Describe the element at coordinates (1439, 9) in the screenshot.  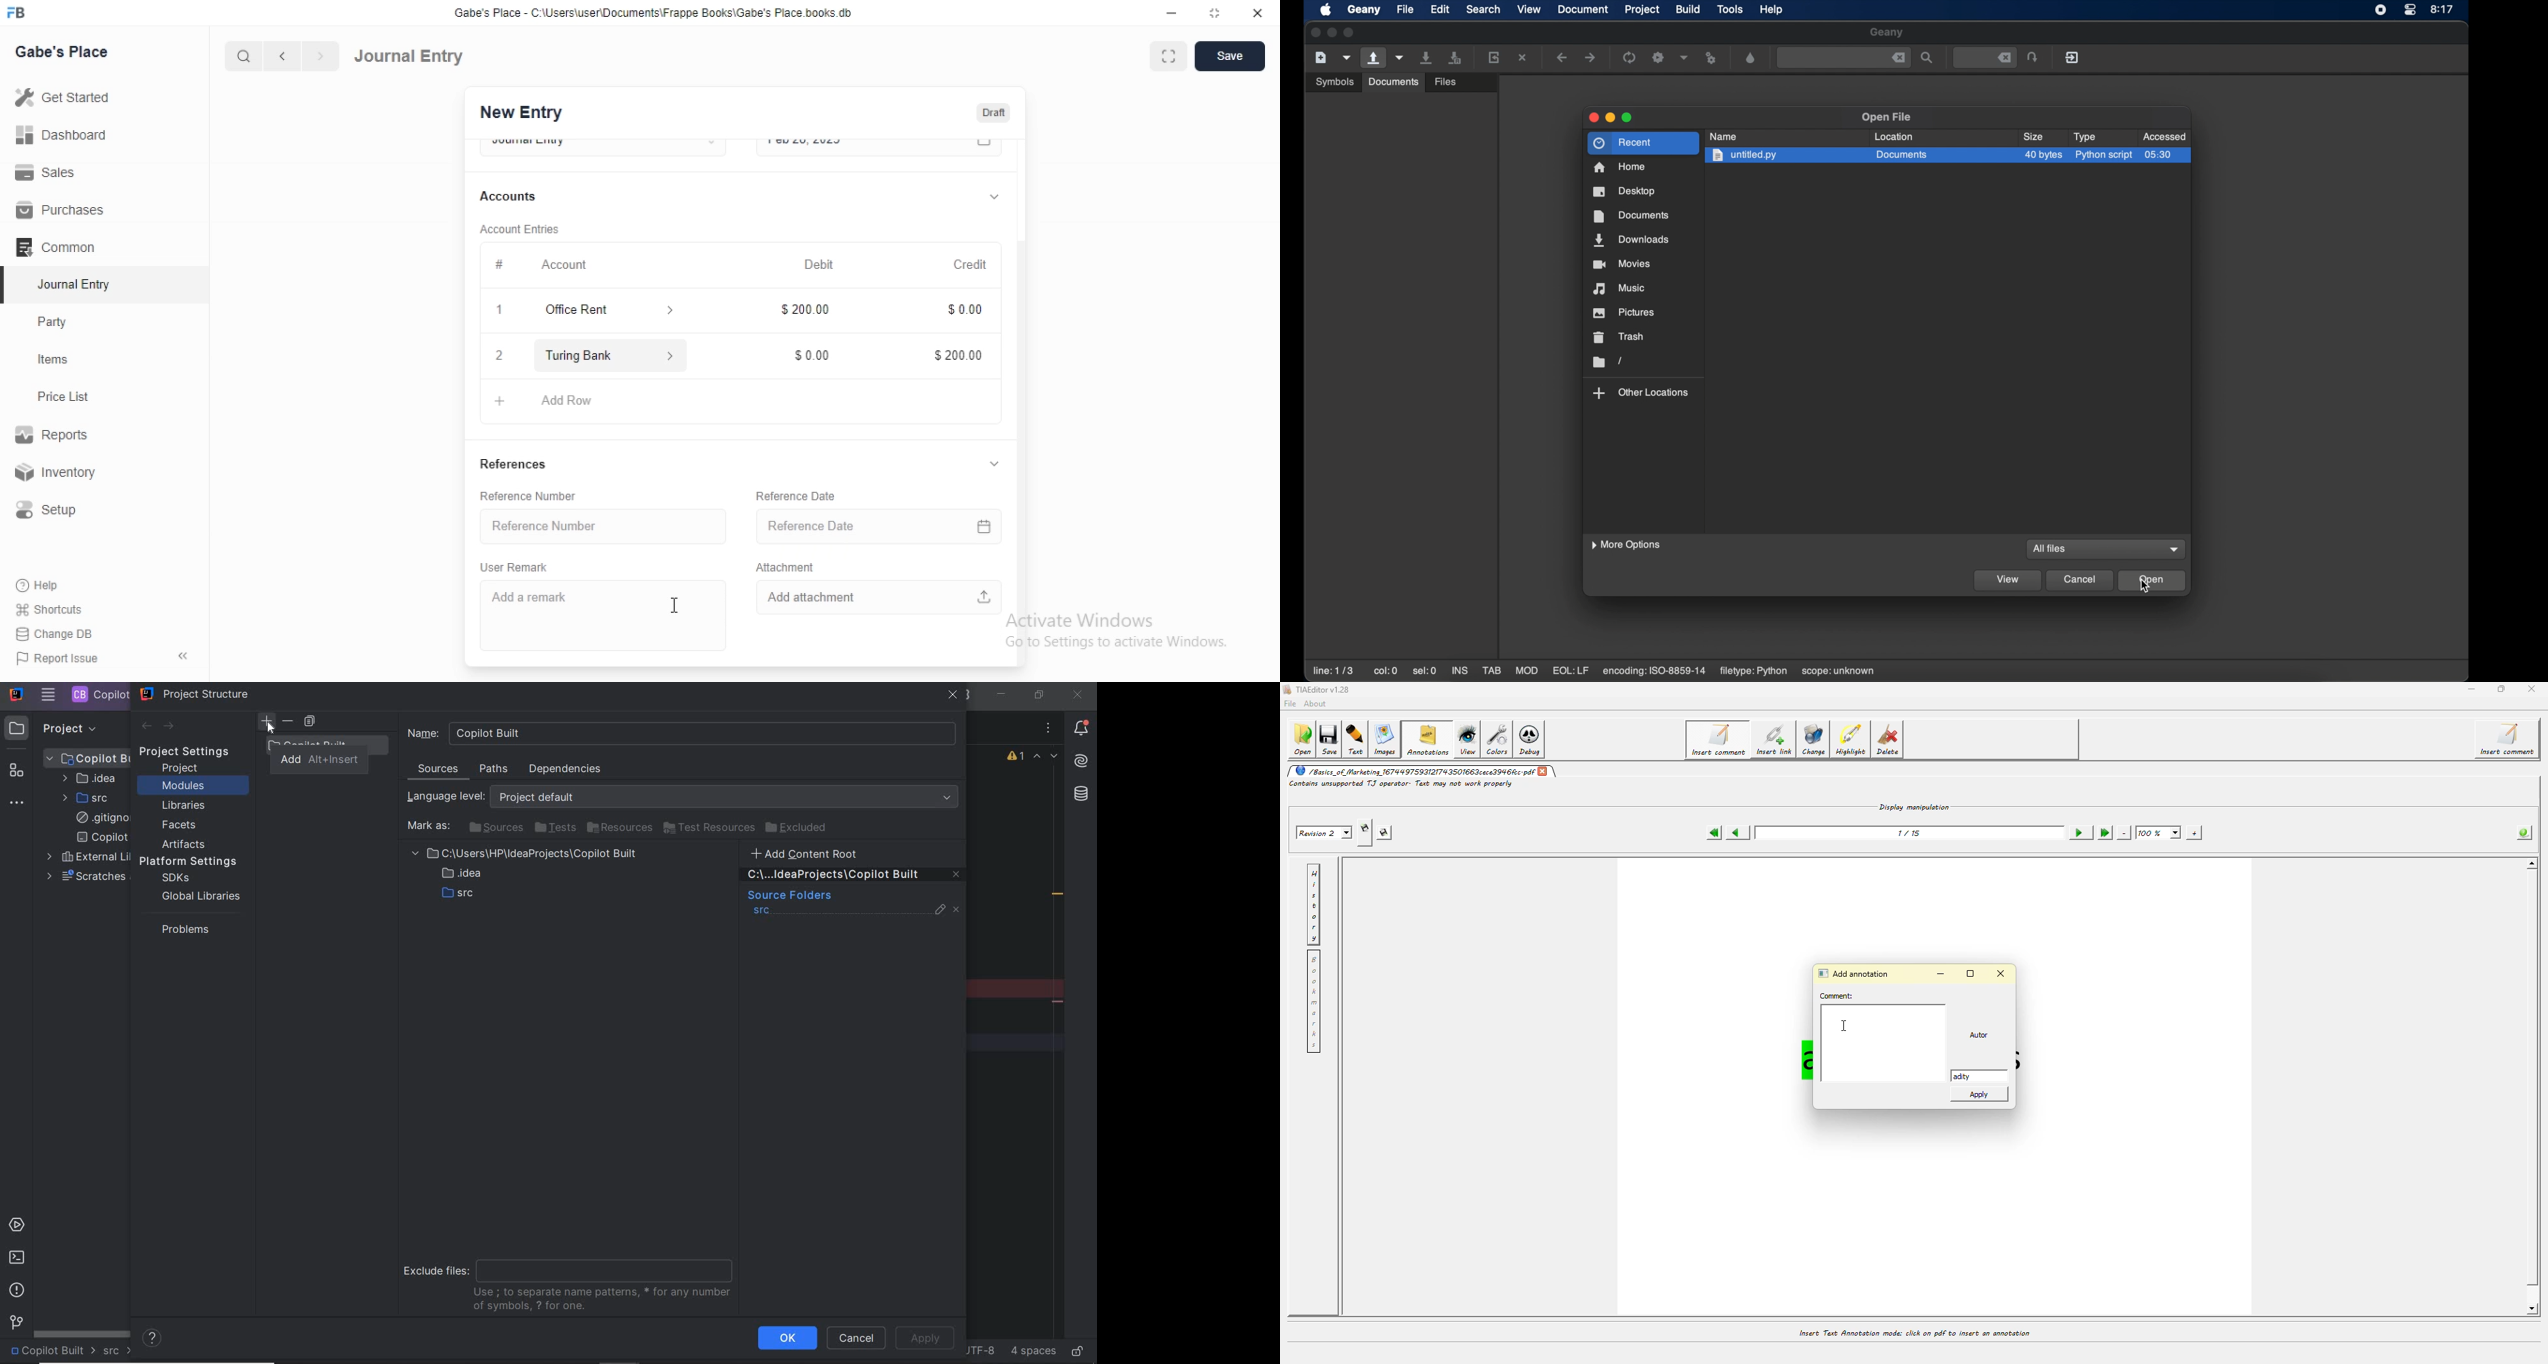
I see `edit` at that location.